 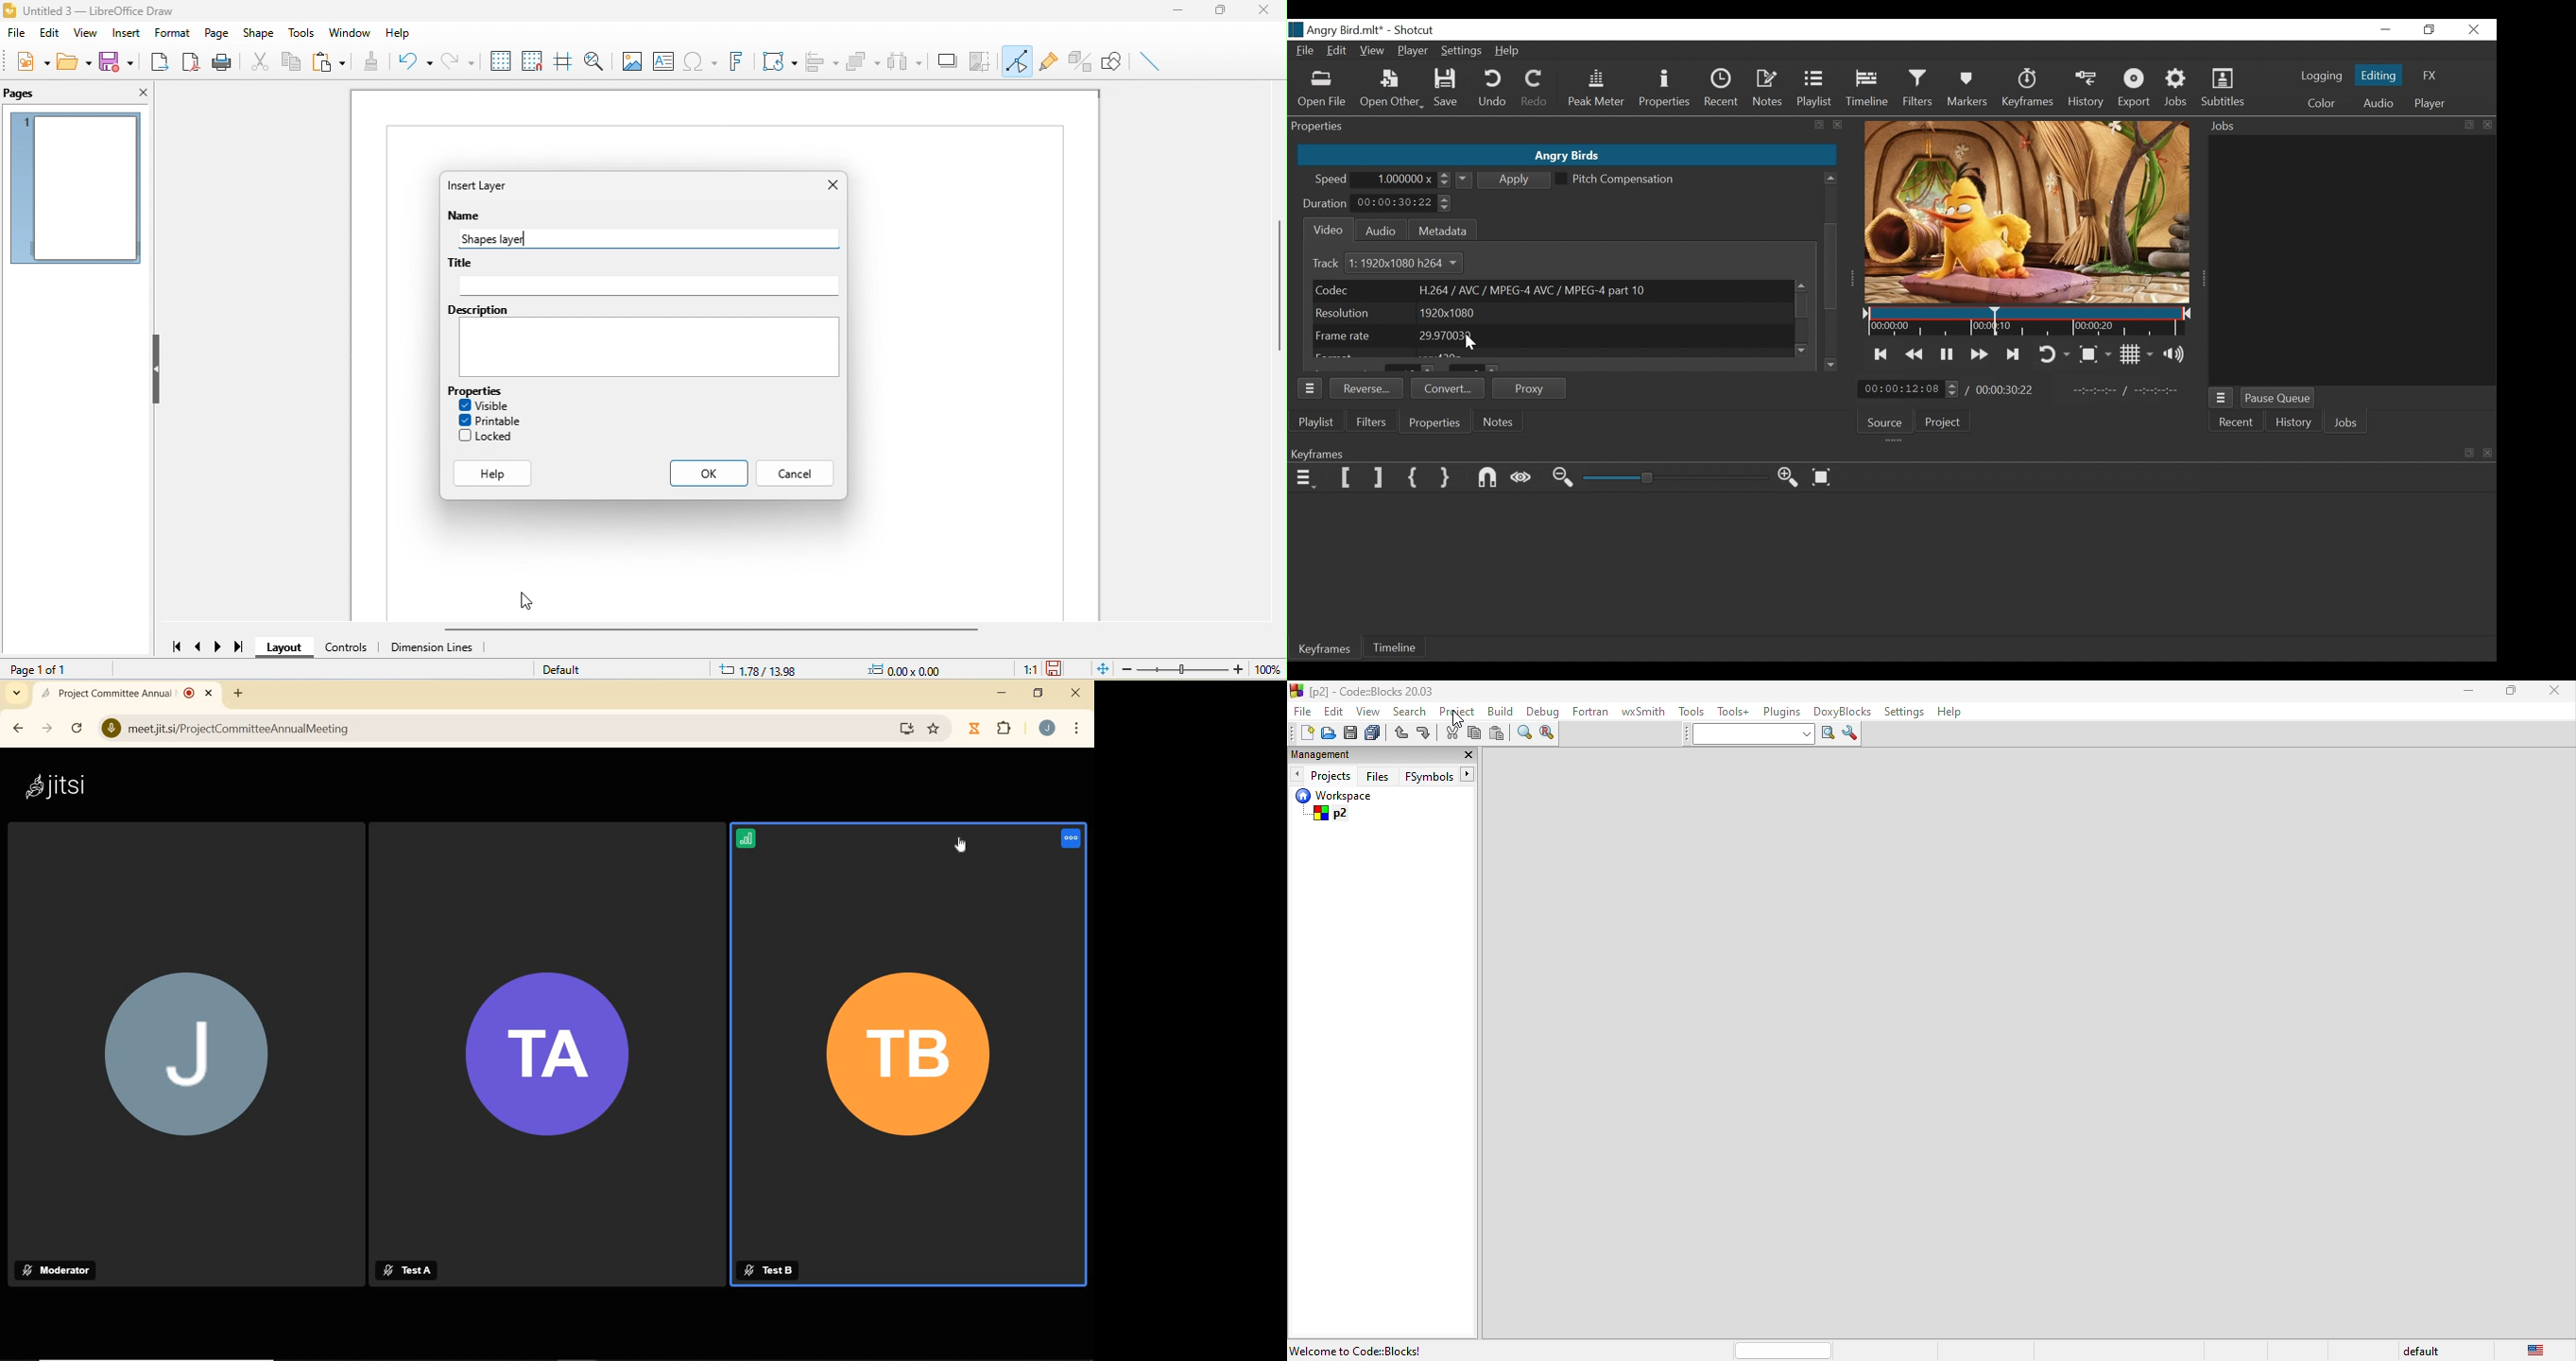 What do you see at coordinates (1223, 10) in the screenshot?
I see `maximize` at bounding box center [1223, 10].